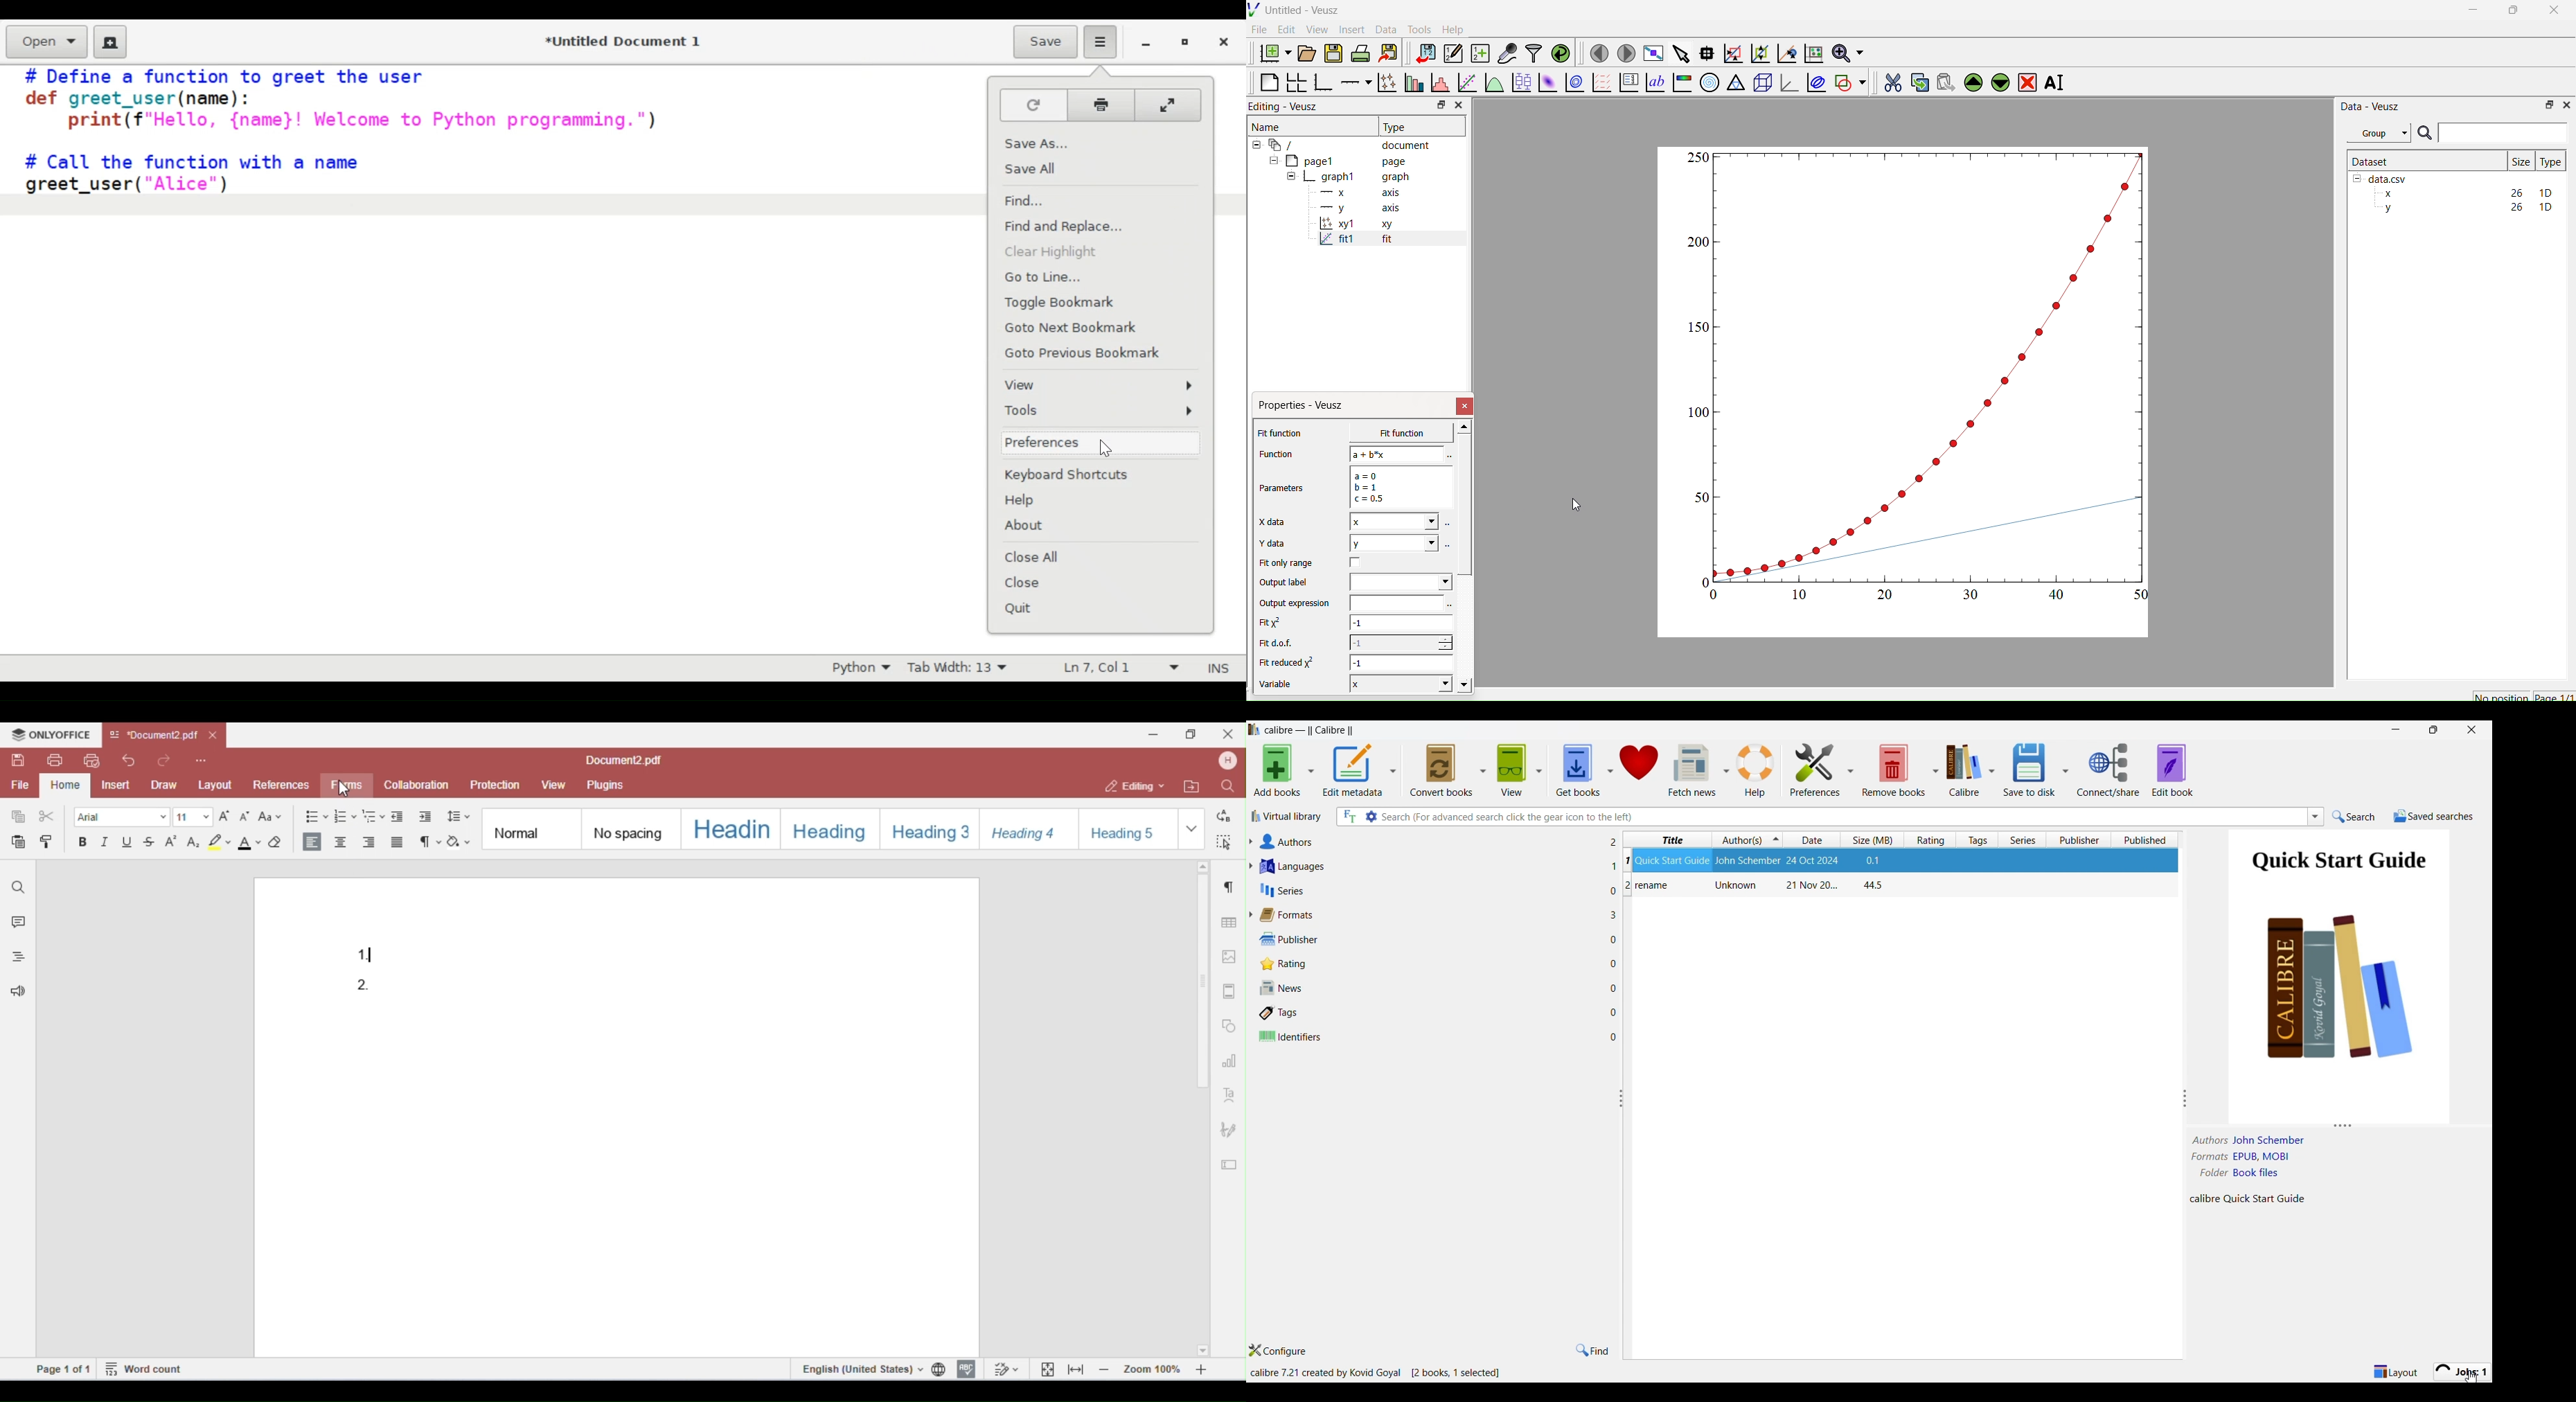  Describe the element at coordinates (1651, 53) in the screenshot. I see `Full screen` at that location.